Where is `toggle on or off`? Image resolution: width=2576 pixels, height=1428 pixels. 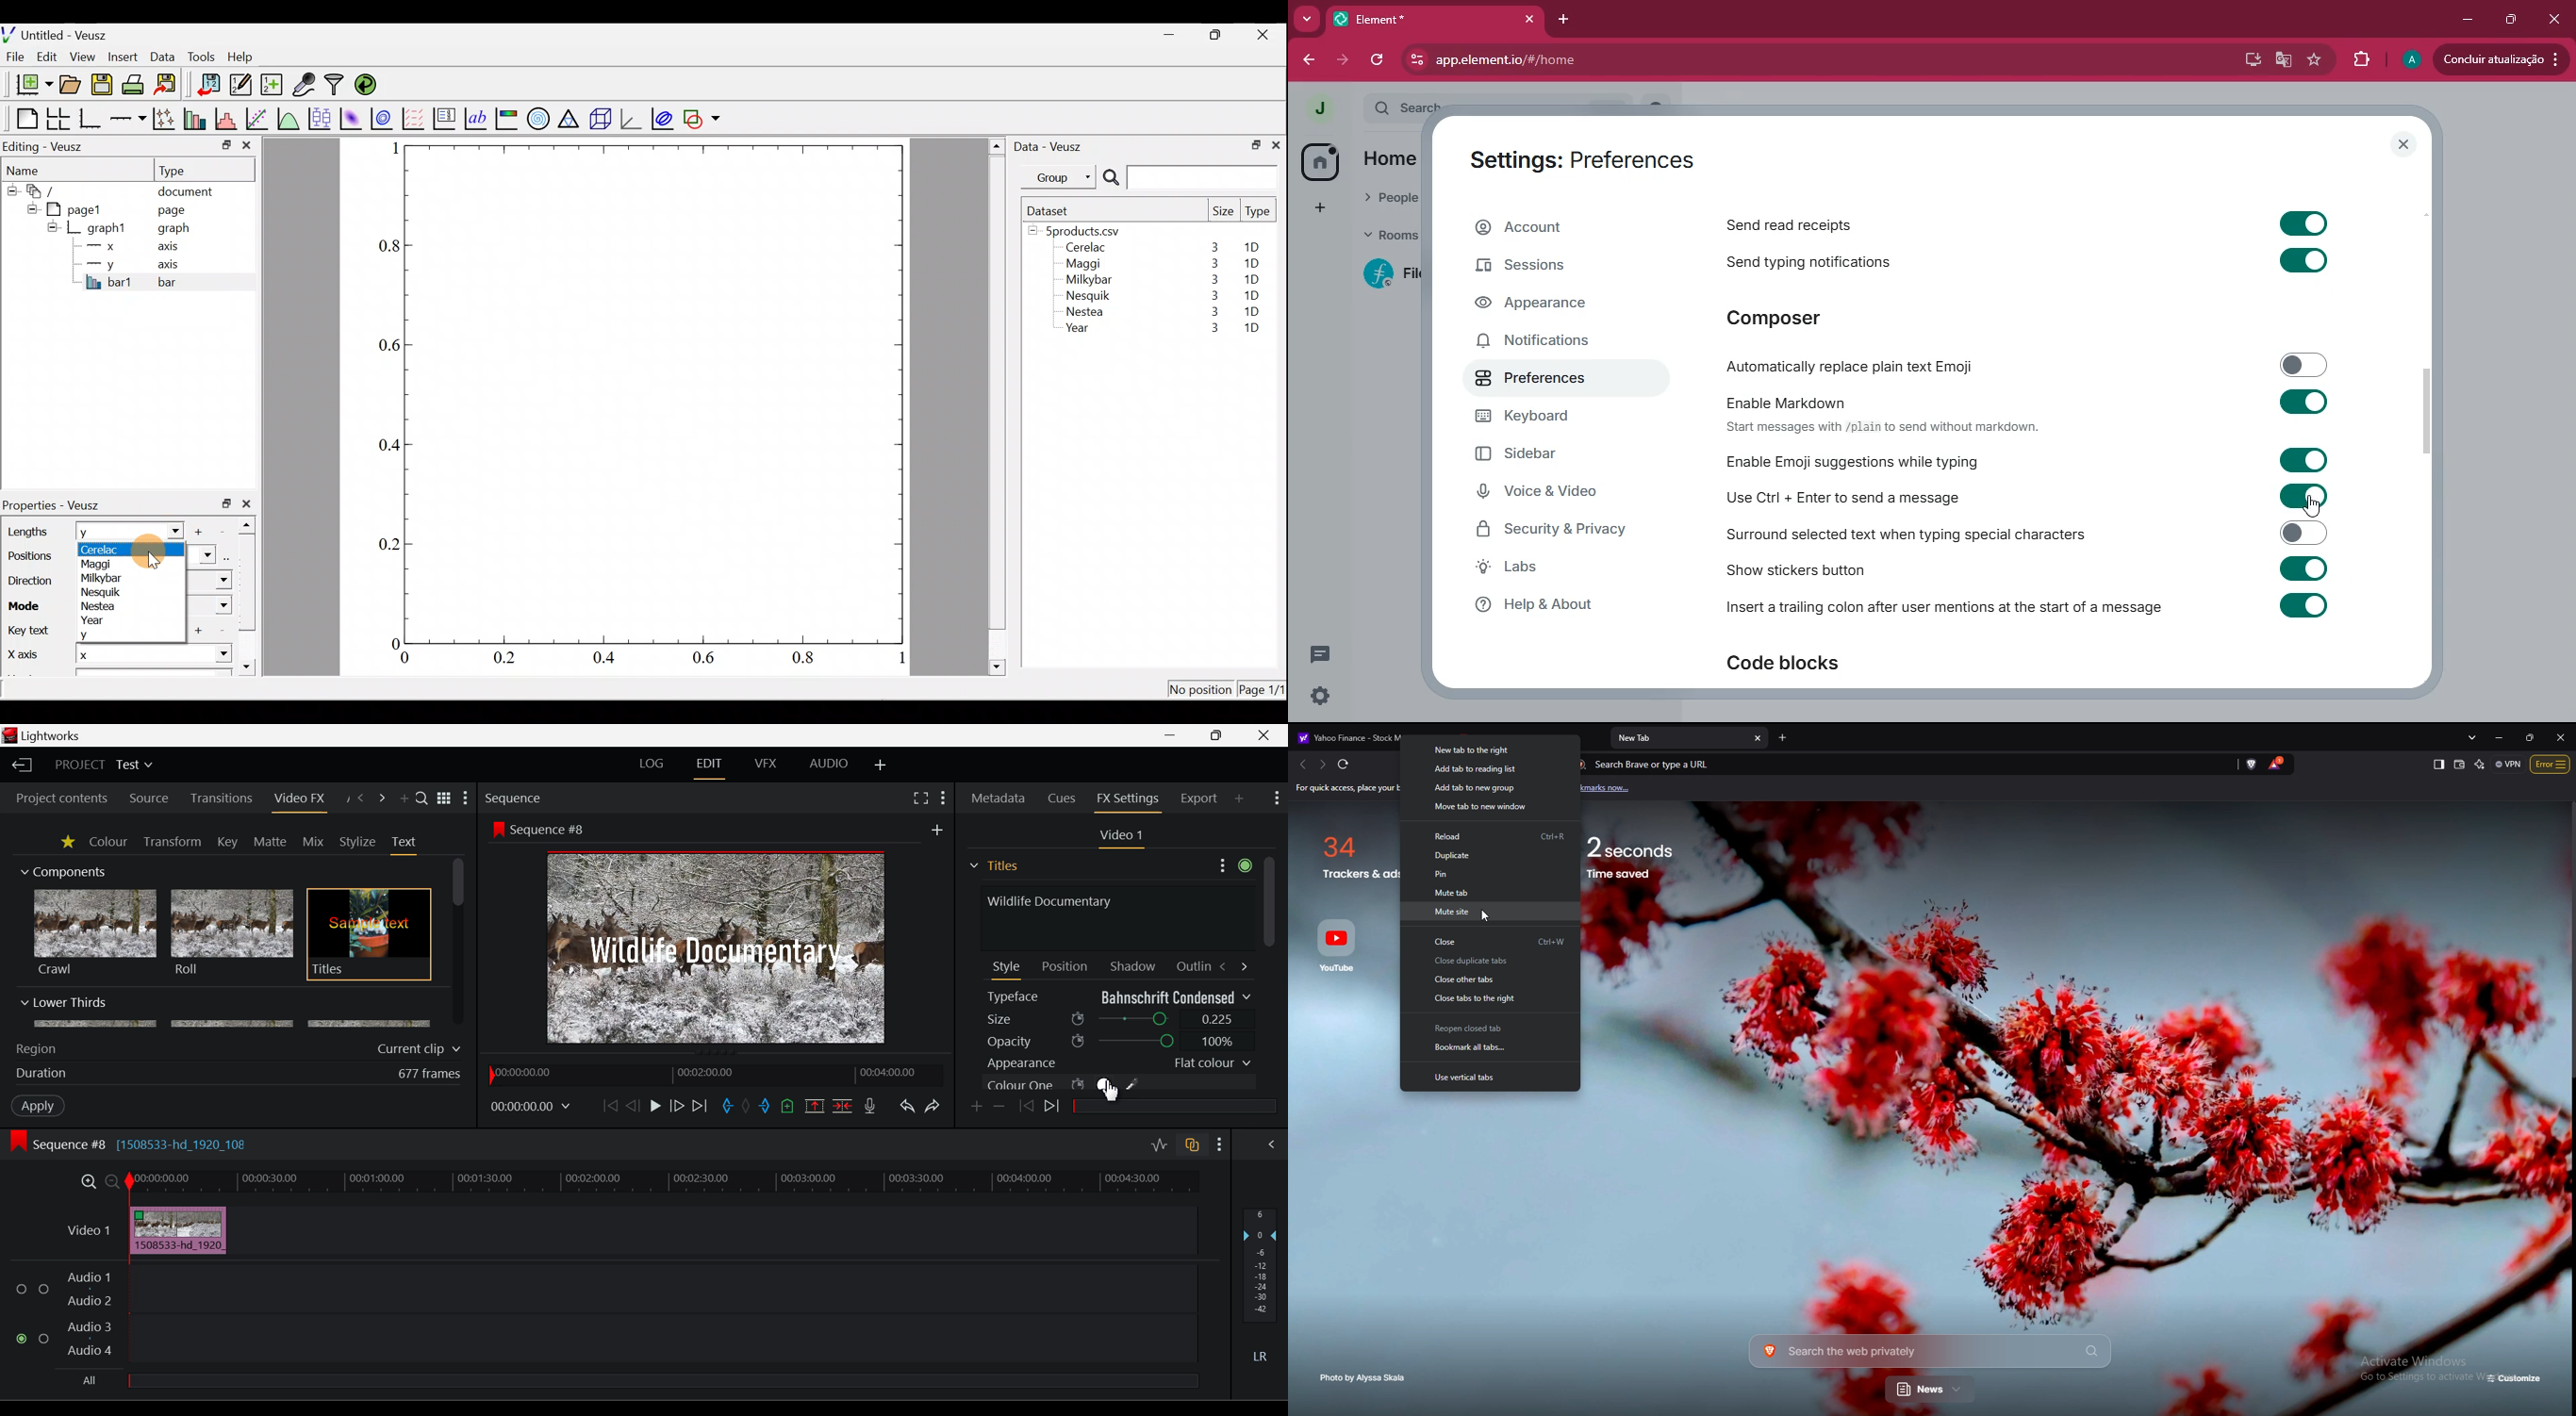 toggle on or off is located at coordinates (2303, 568).